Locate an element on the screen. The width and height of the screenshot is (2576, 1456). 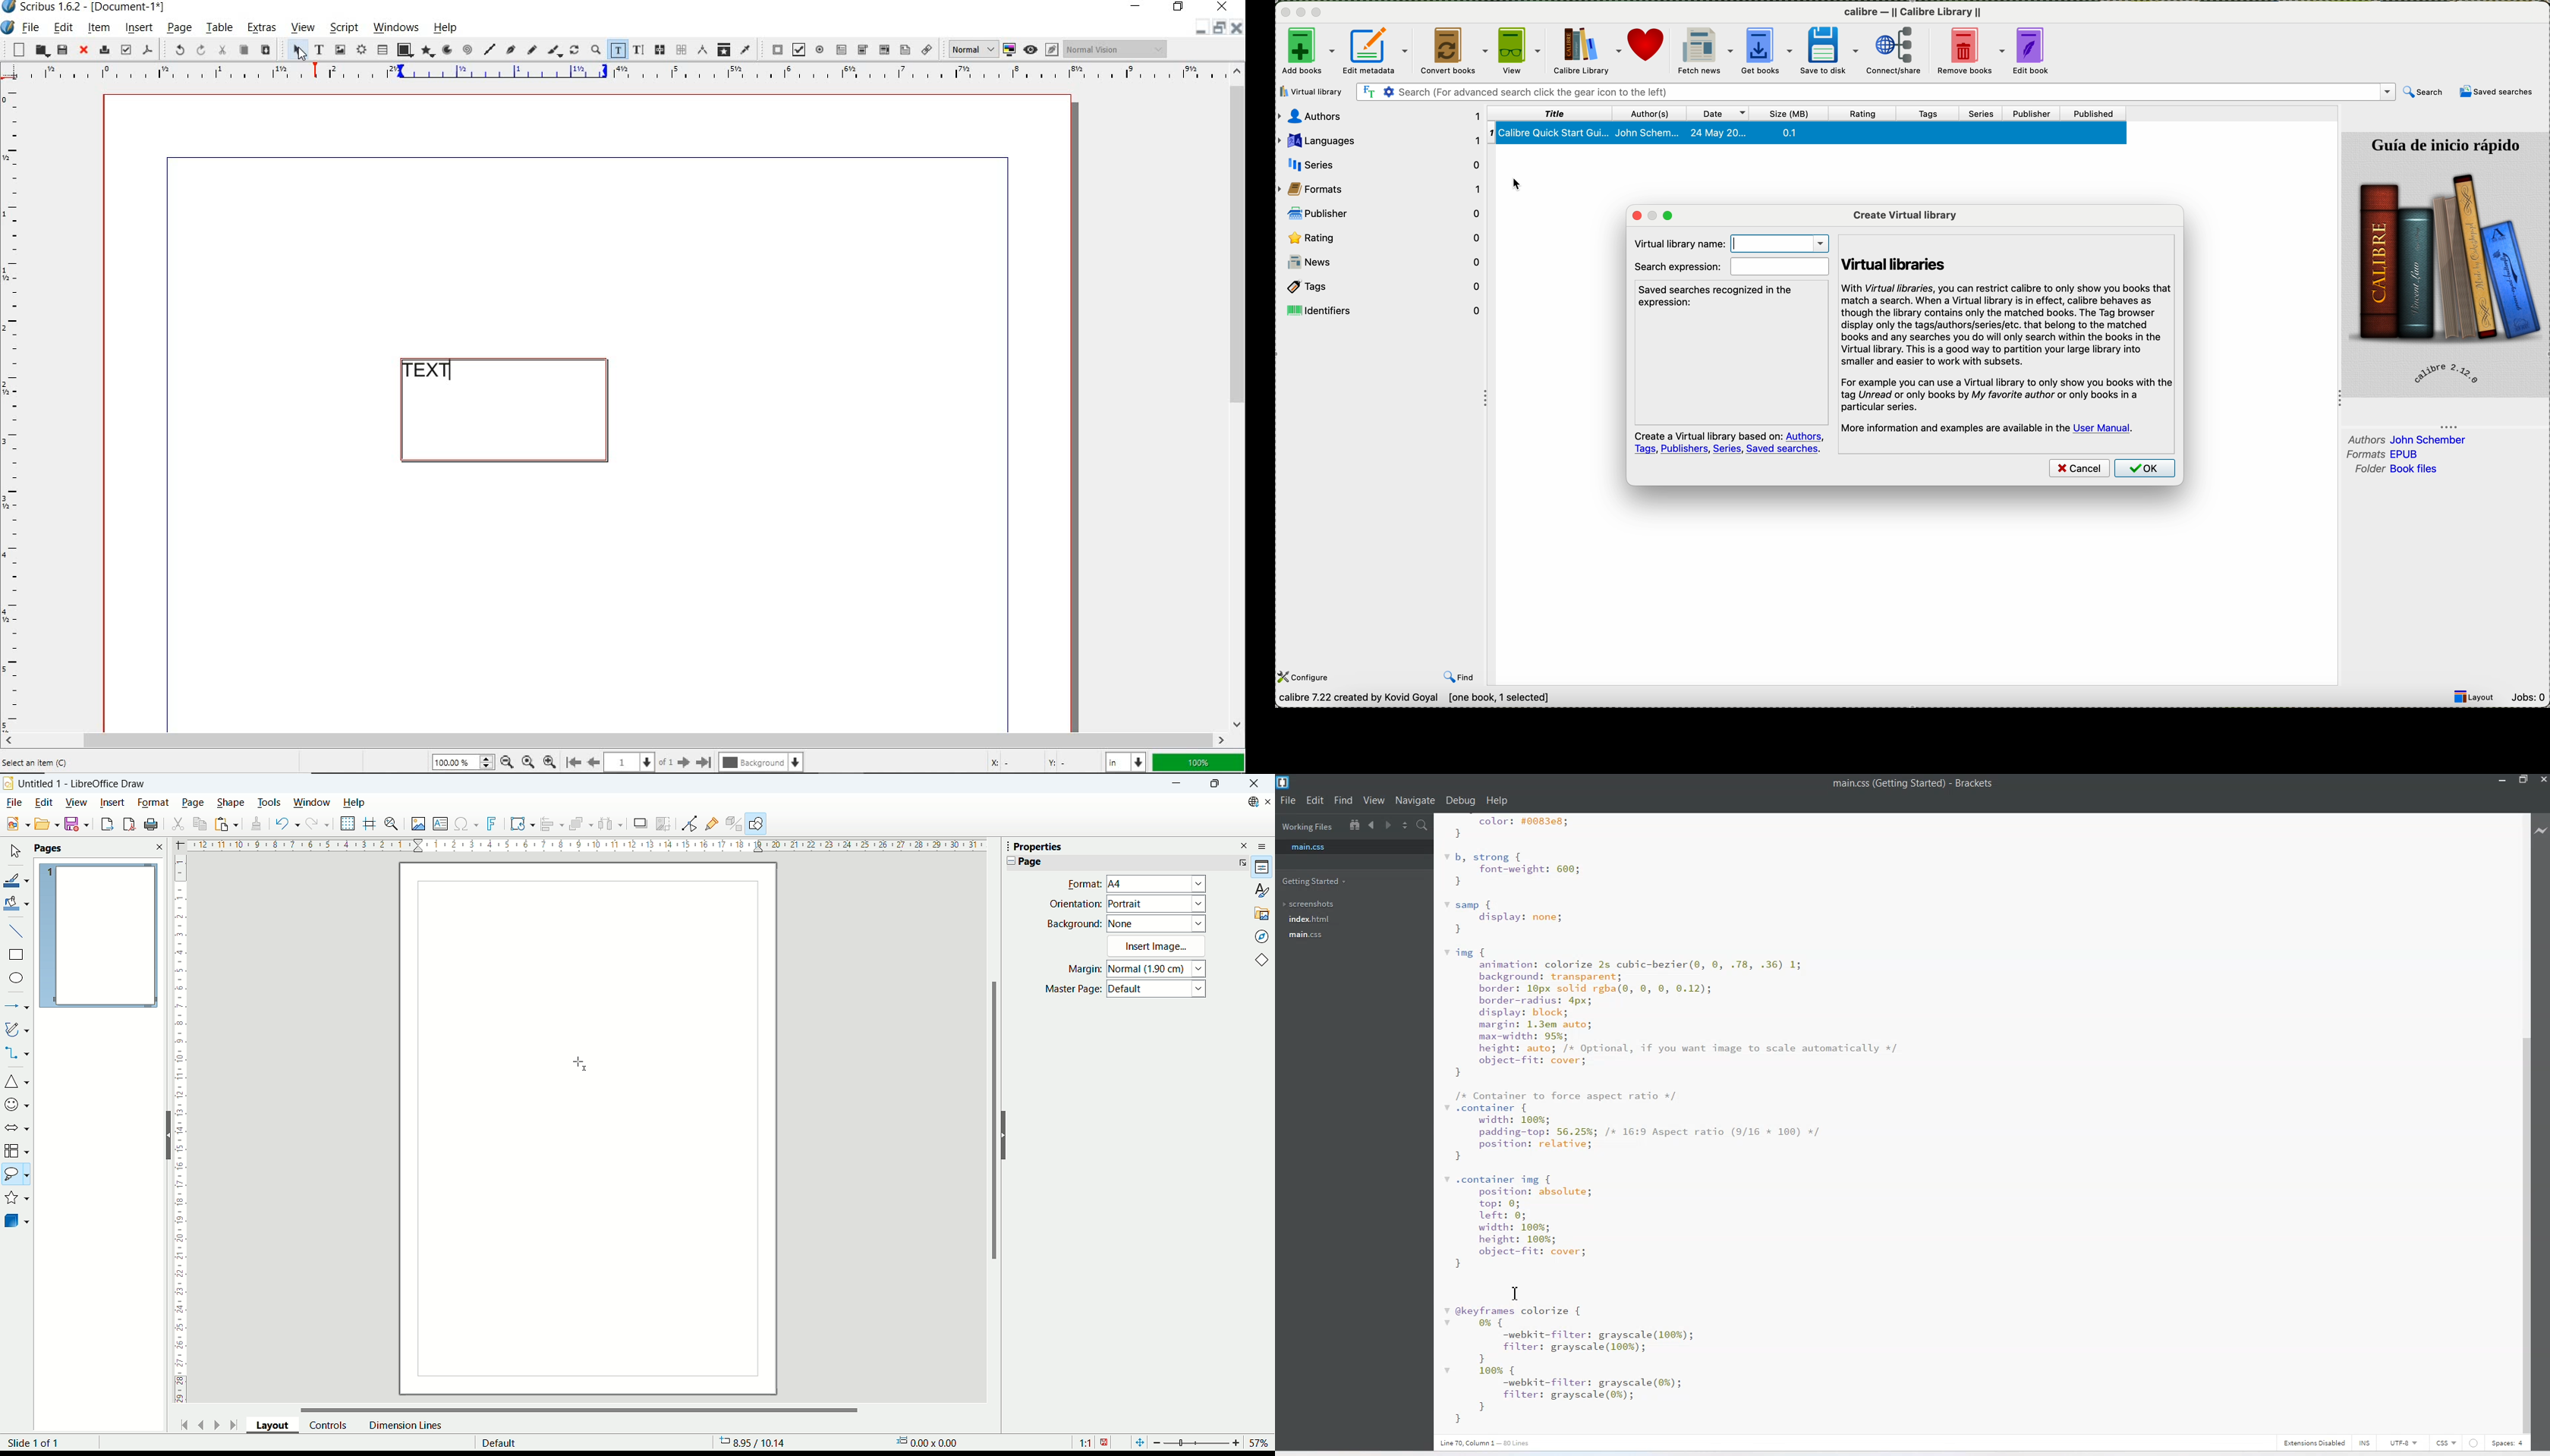
shape is located at coordinates (231, 802).